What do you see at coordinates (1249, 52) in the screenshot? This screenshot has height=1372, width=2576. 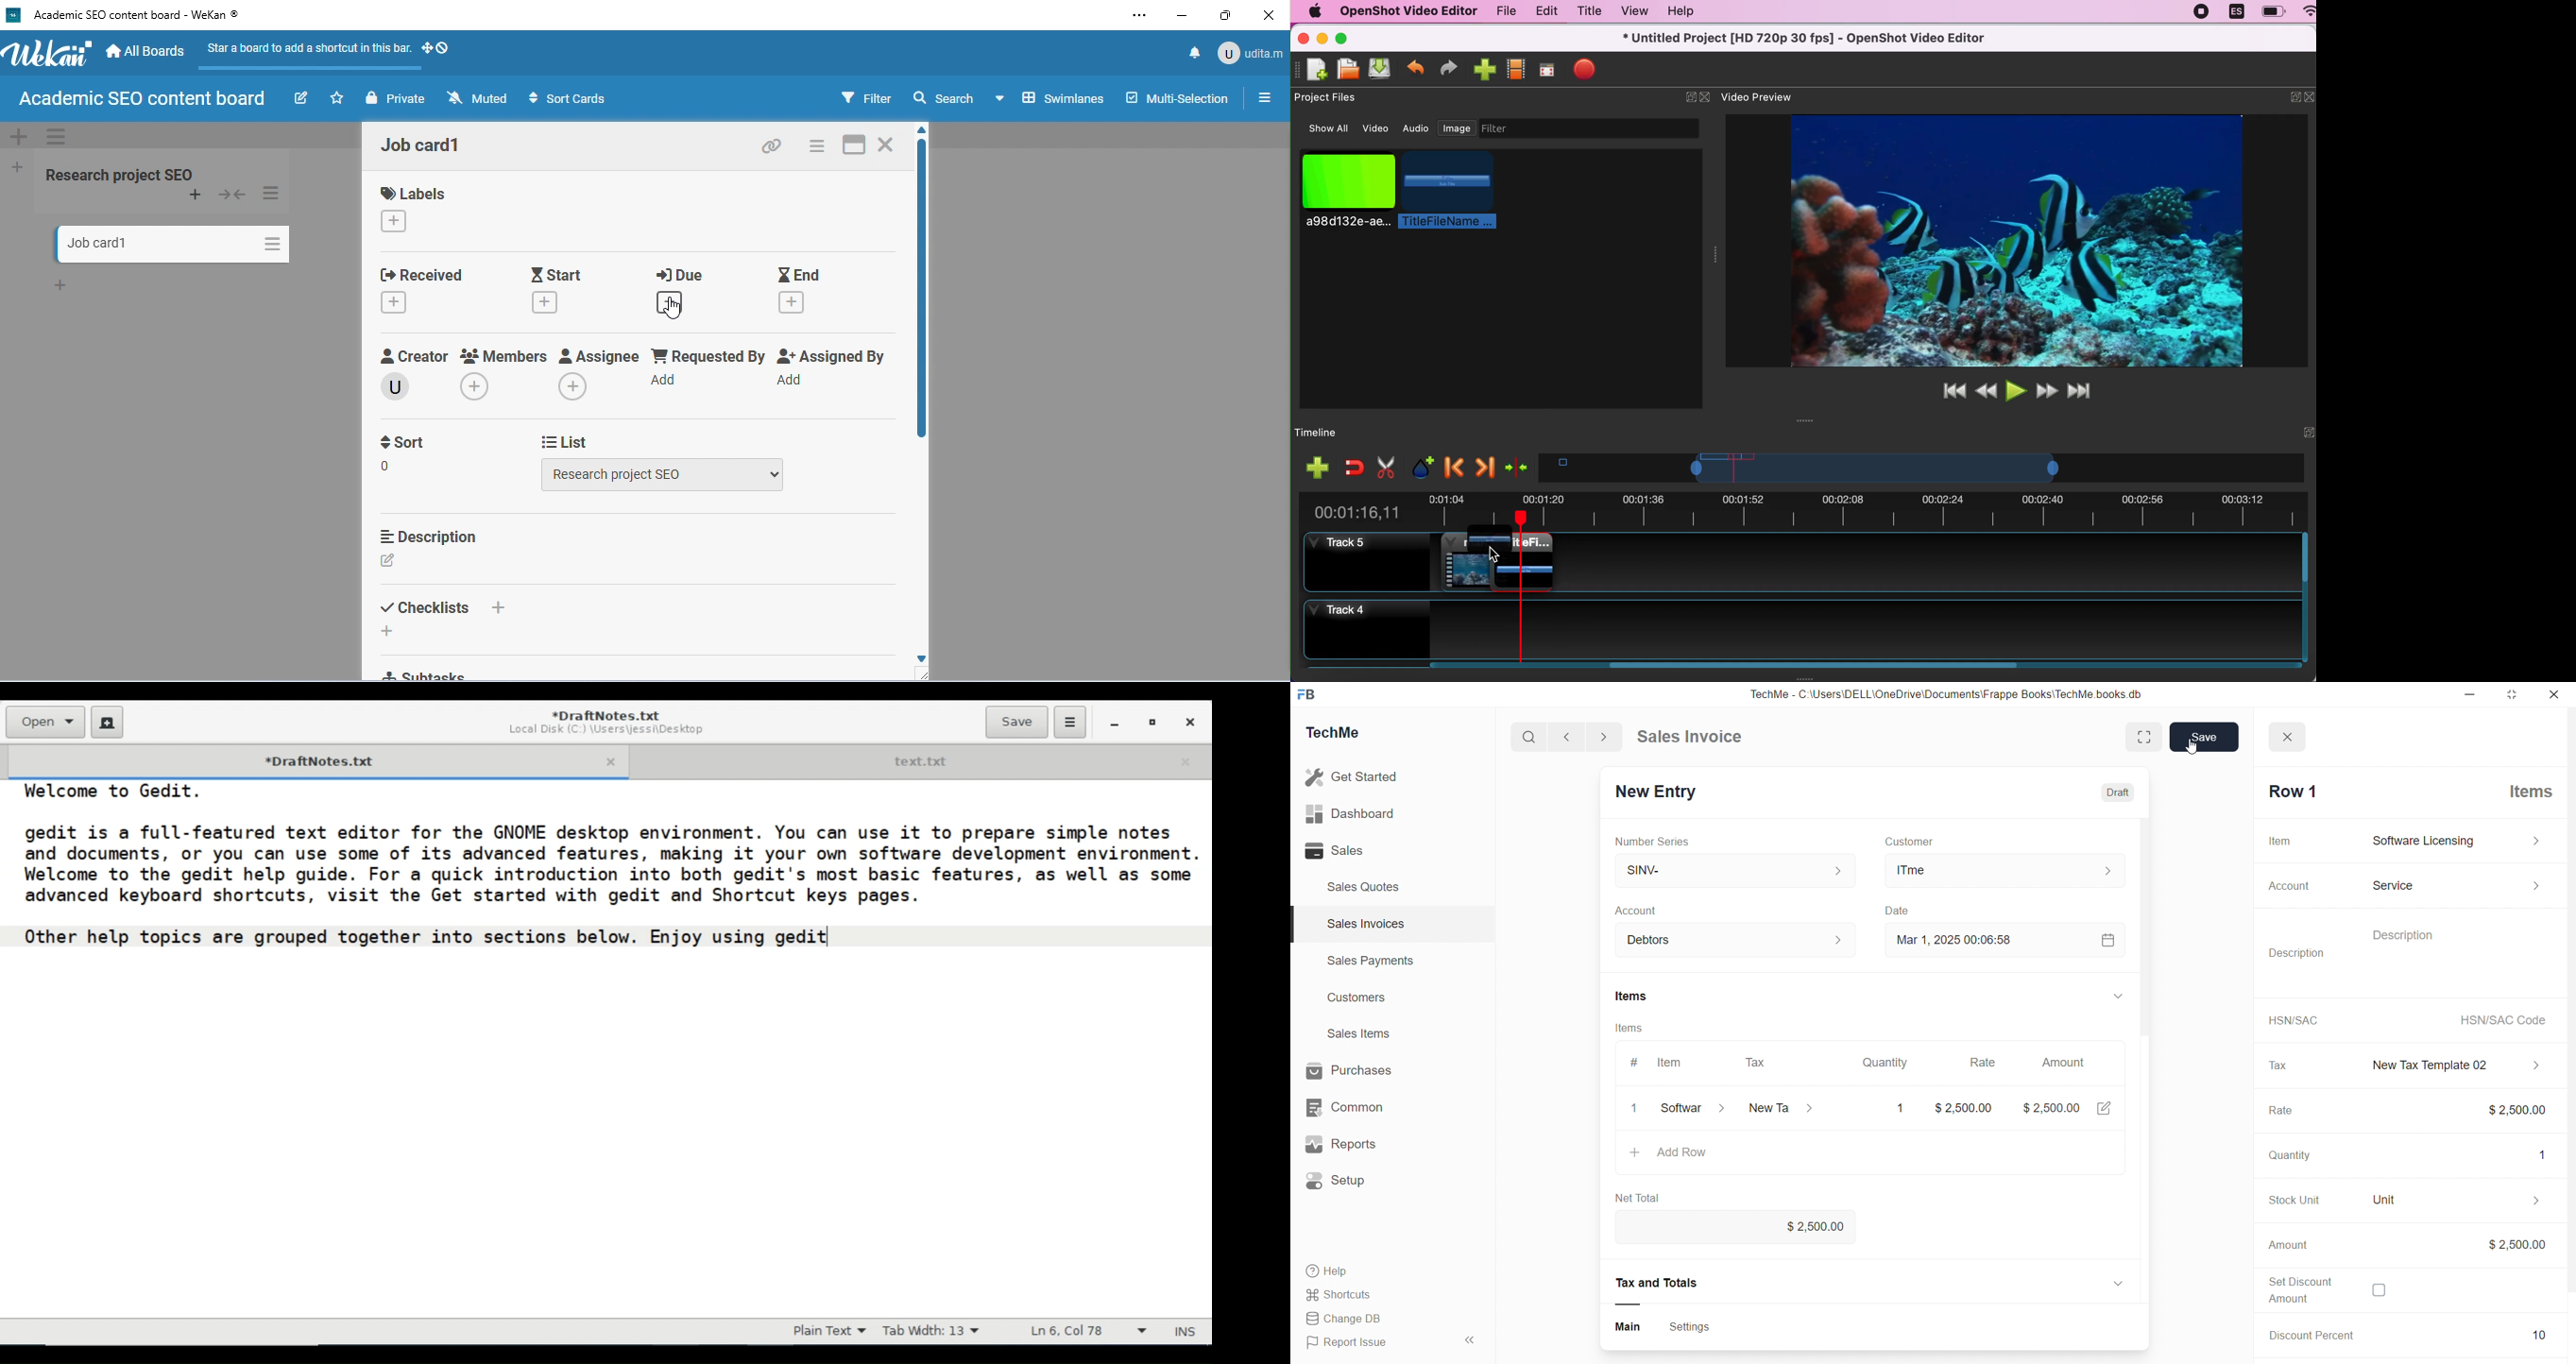 I see `admin: udita m` at bounding box center [1249, 52].